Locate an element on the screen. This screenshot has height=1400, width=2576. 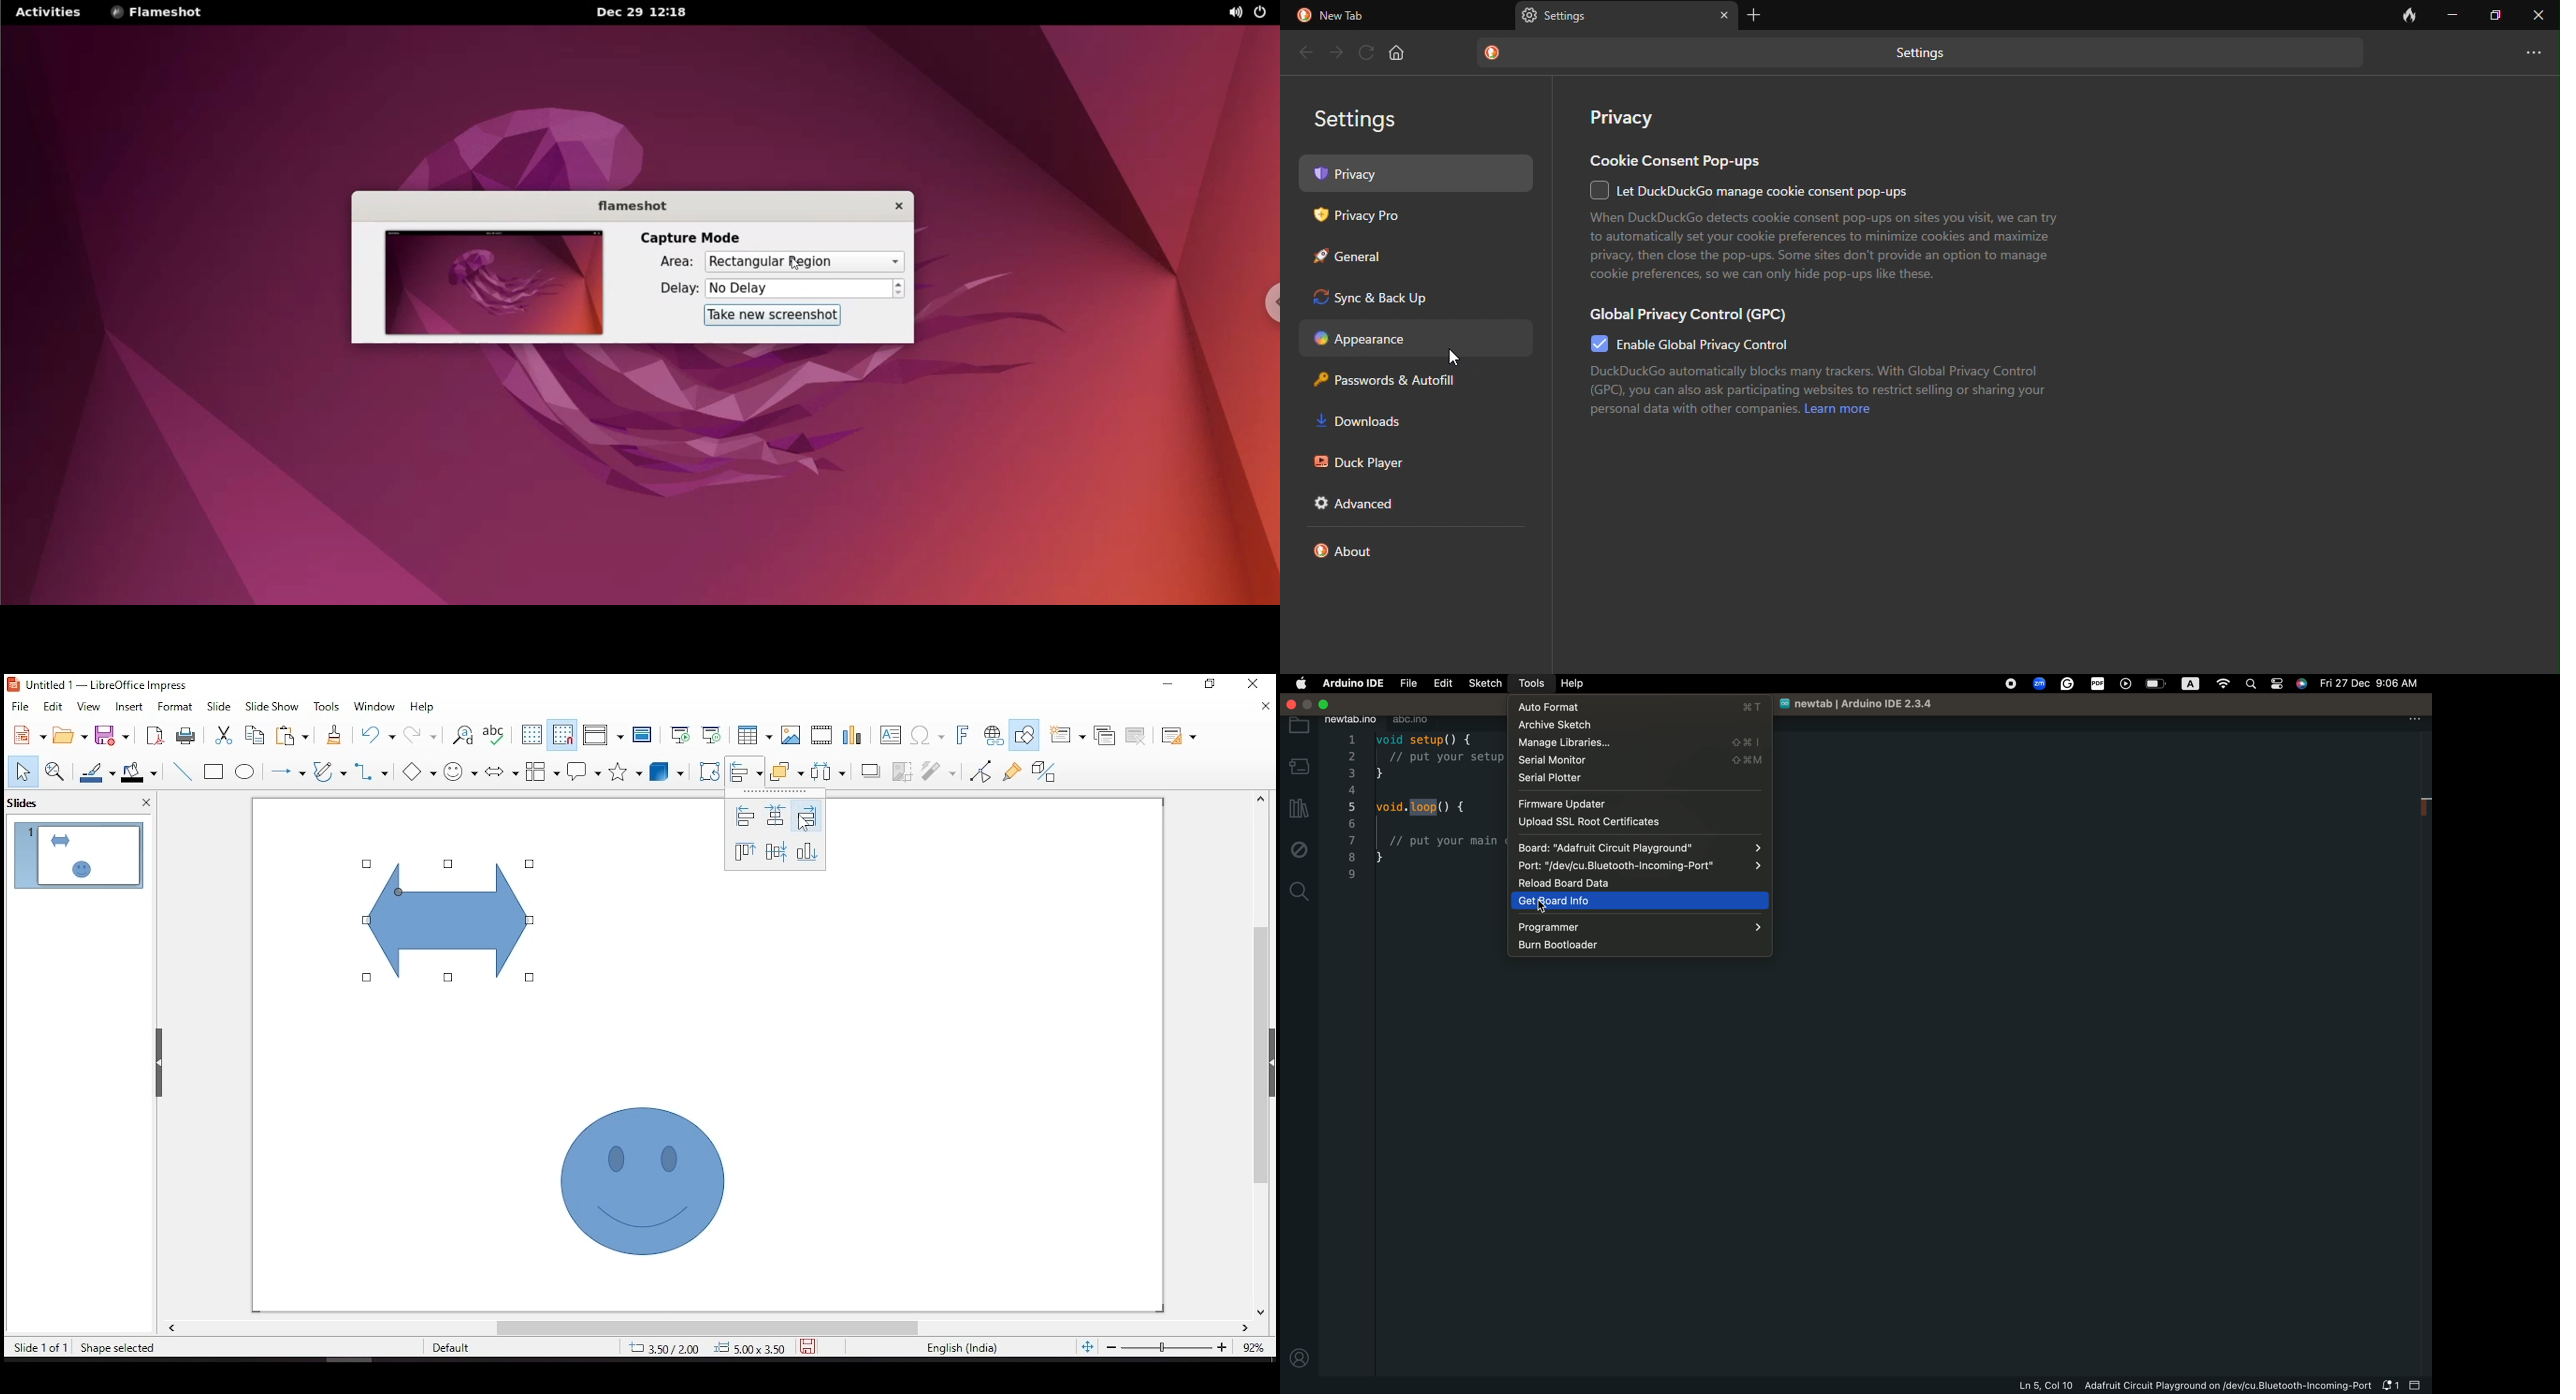
line color is located at coordinates (99, 772).